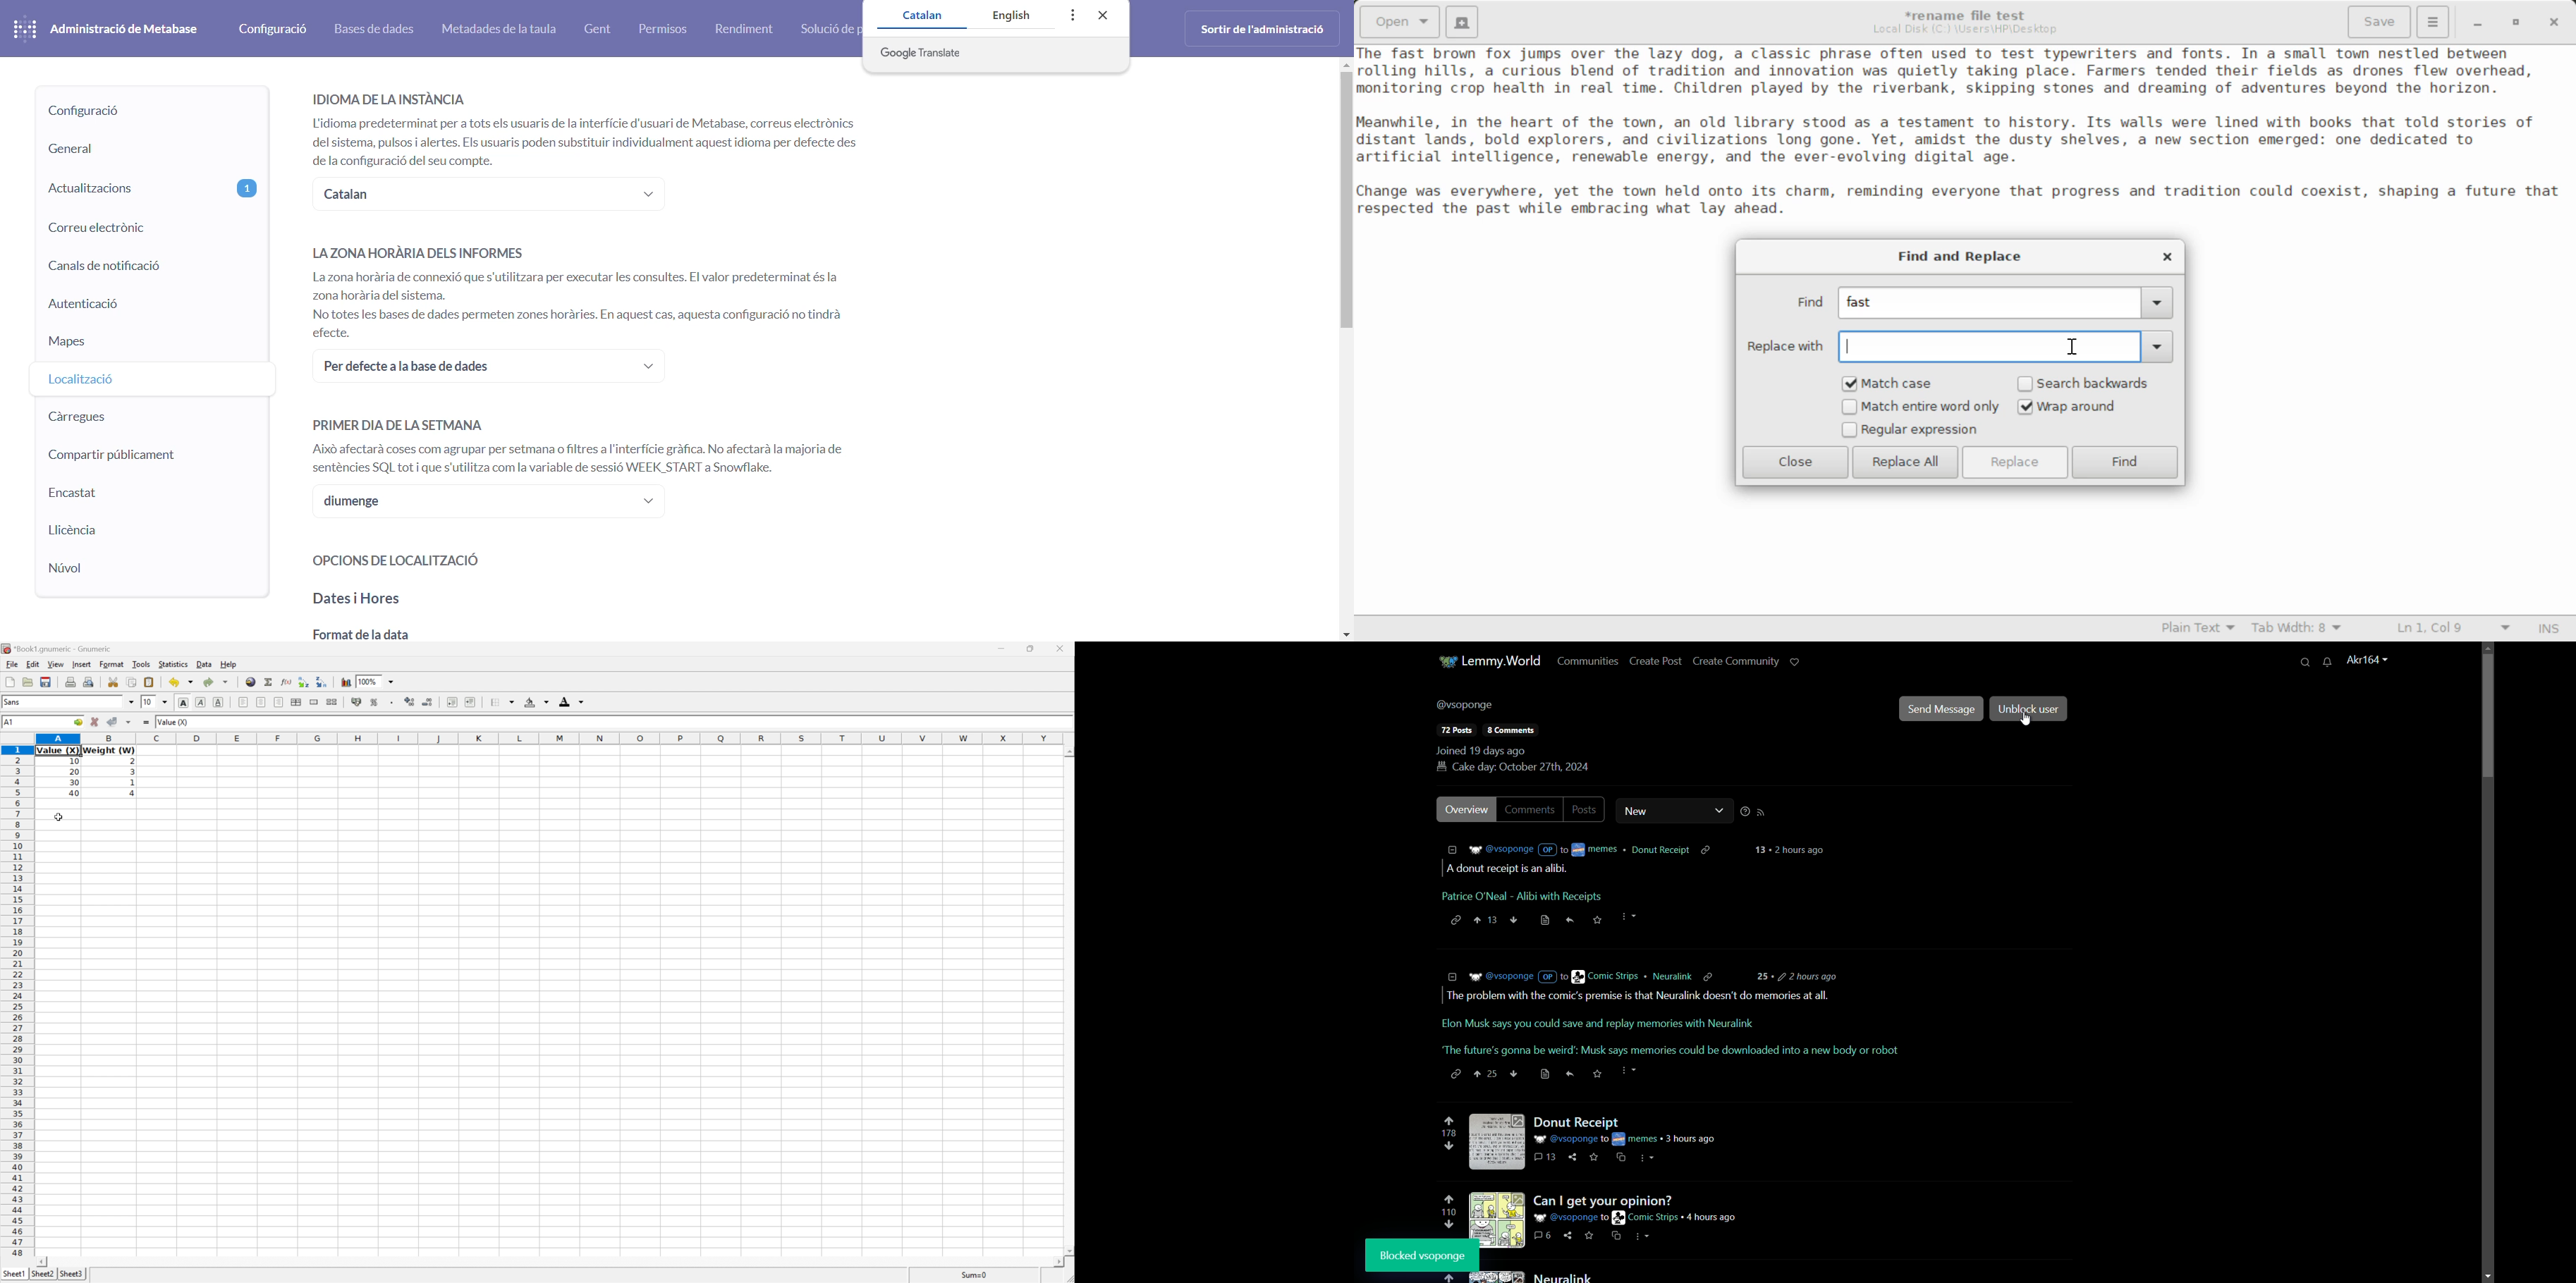 The width and height of the screenshot is (2576, 1288). What do you see at coordinates (75, 770) in the screenshot?
I see `20` at bounding box center [75, 770].